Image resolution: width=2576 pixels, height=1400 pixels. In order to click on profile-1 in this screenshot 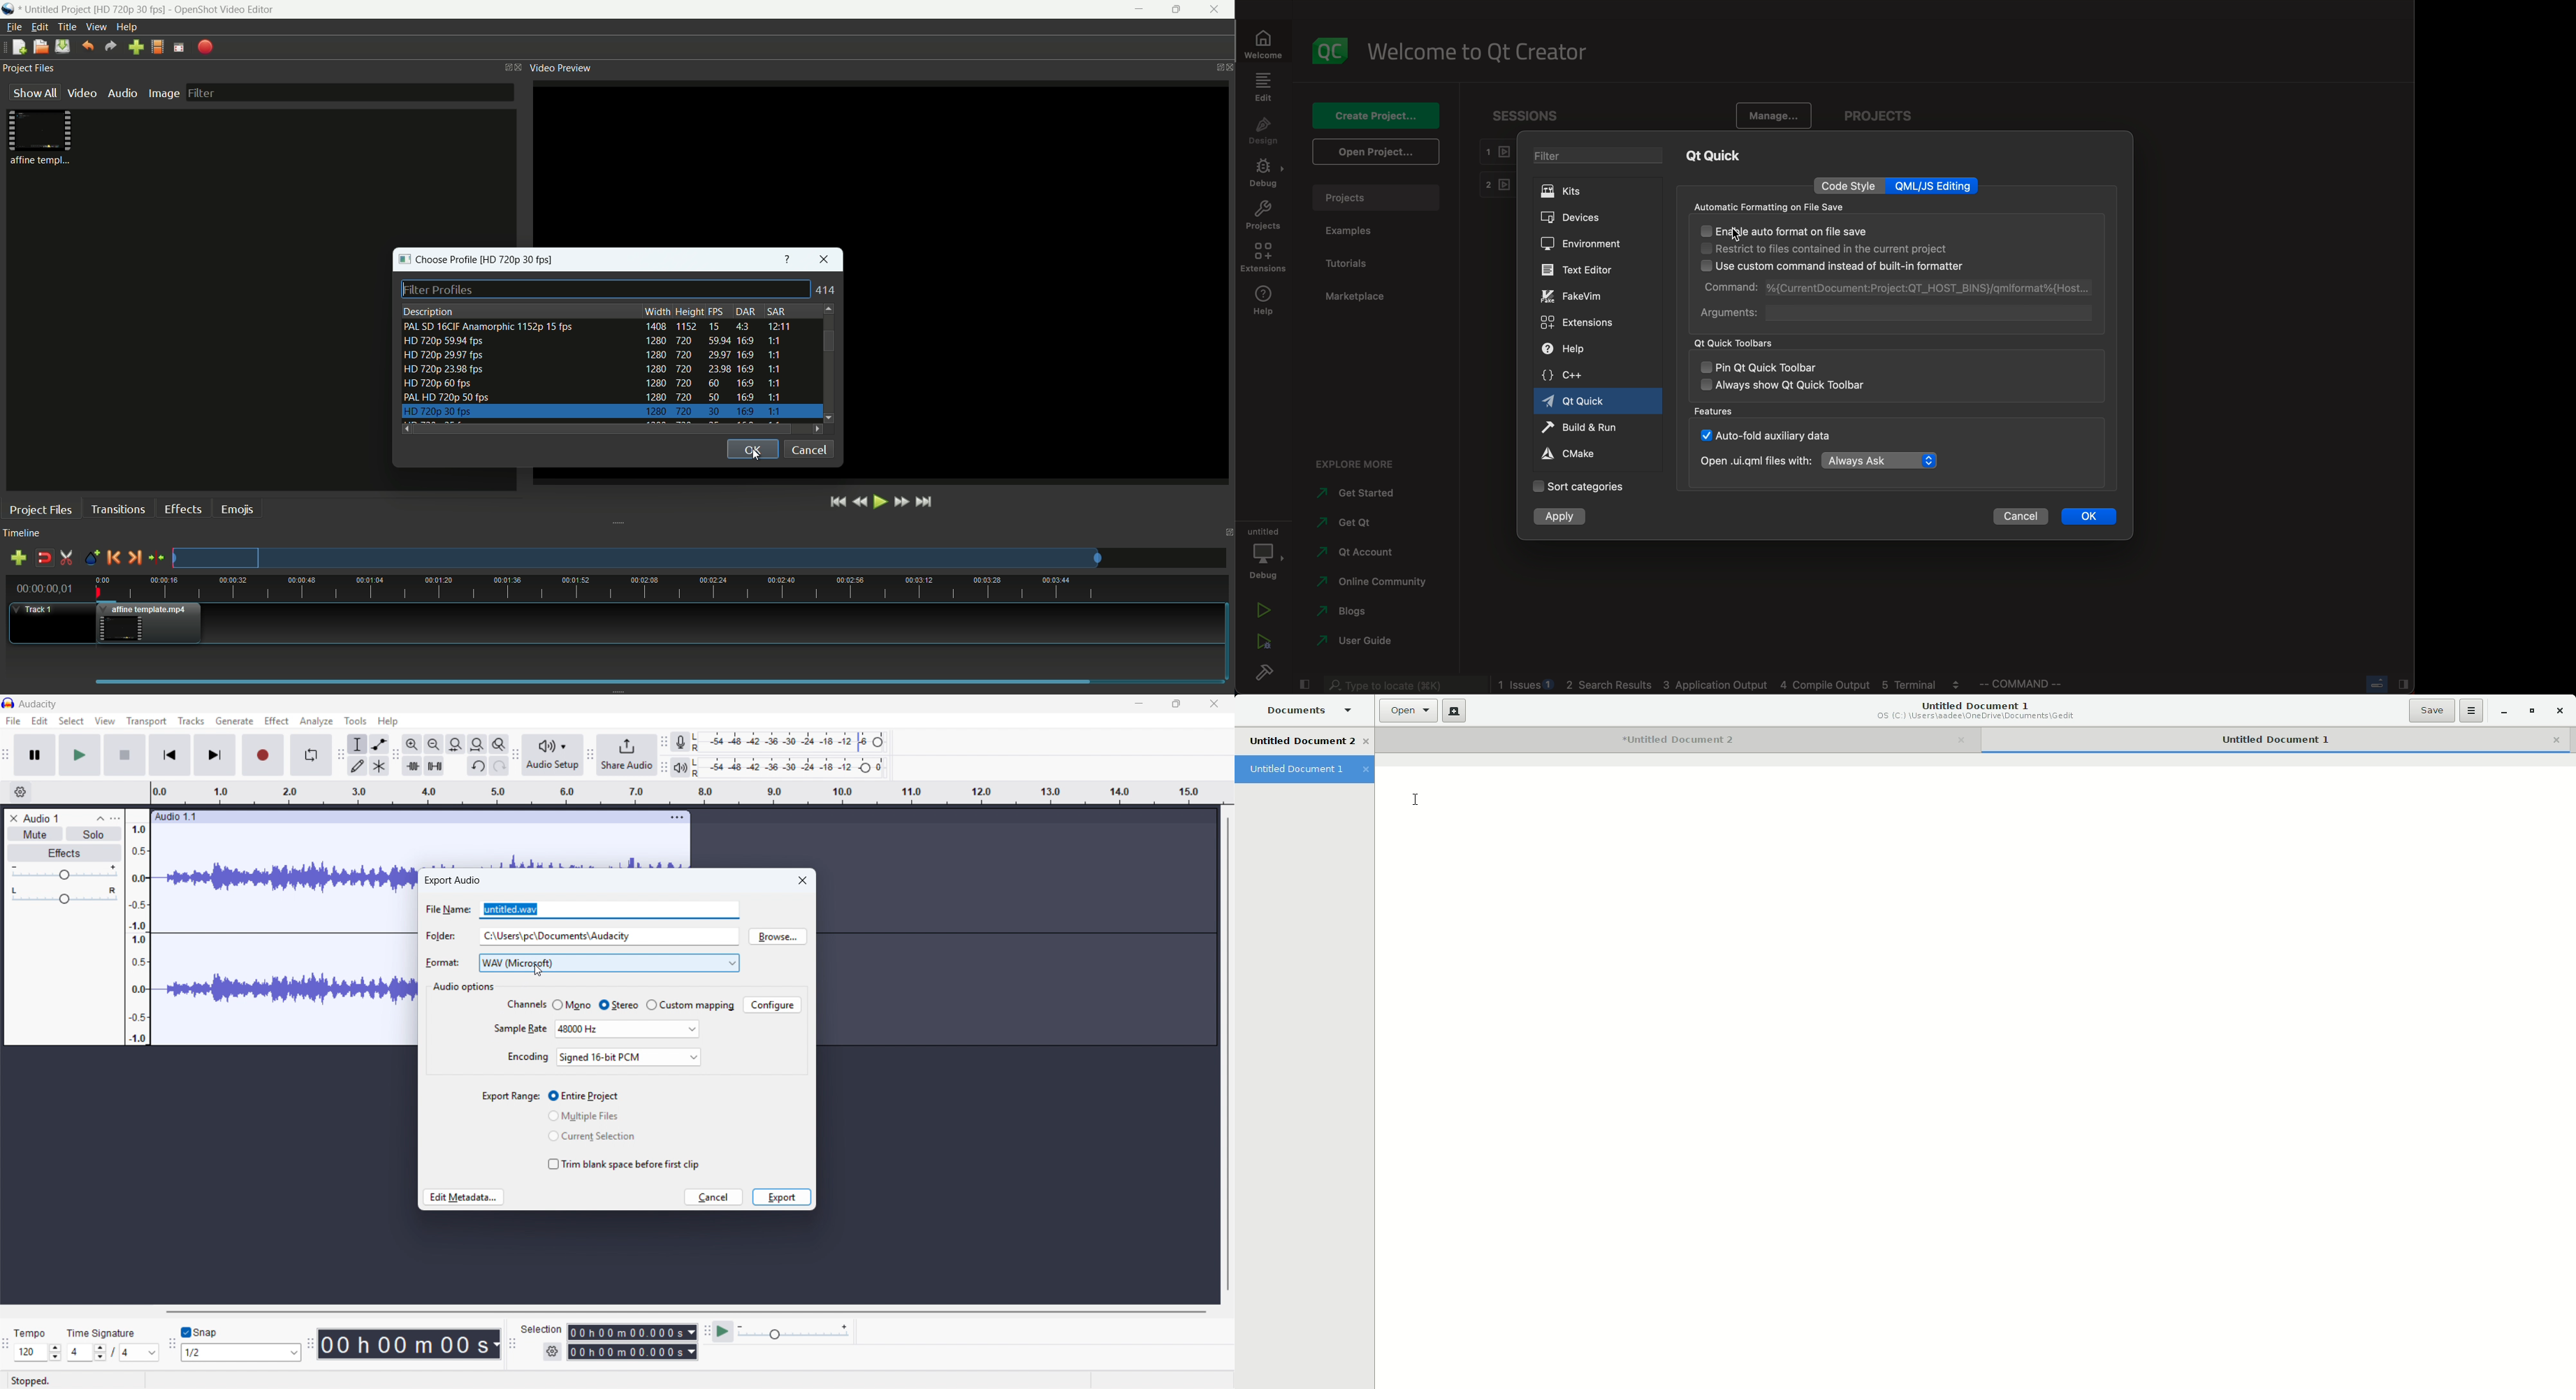, I will do `click(597, 325)`.